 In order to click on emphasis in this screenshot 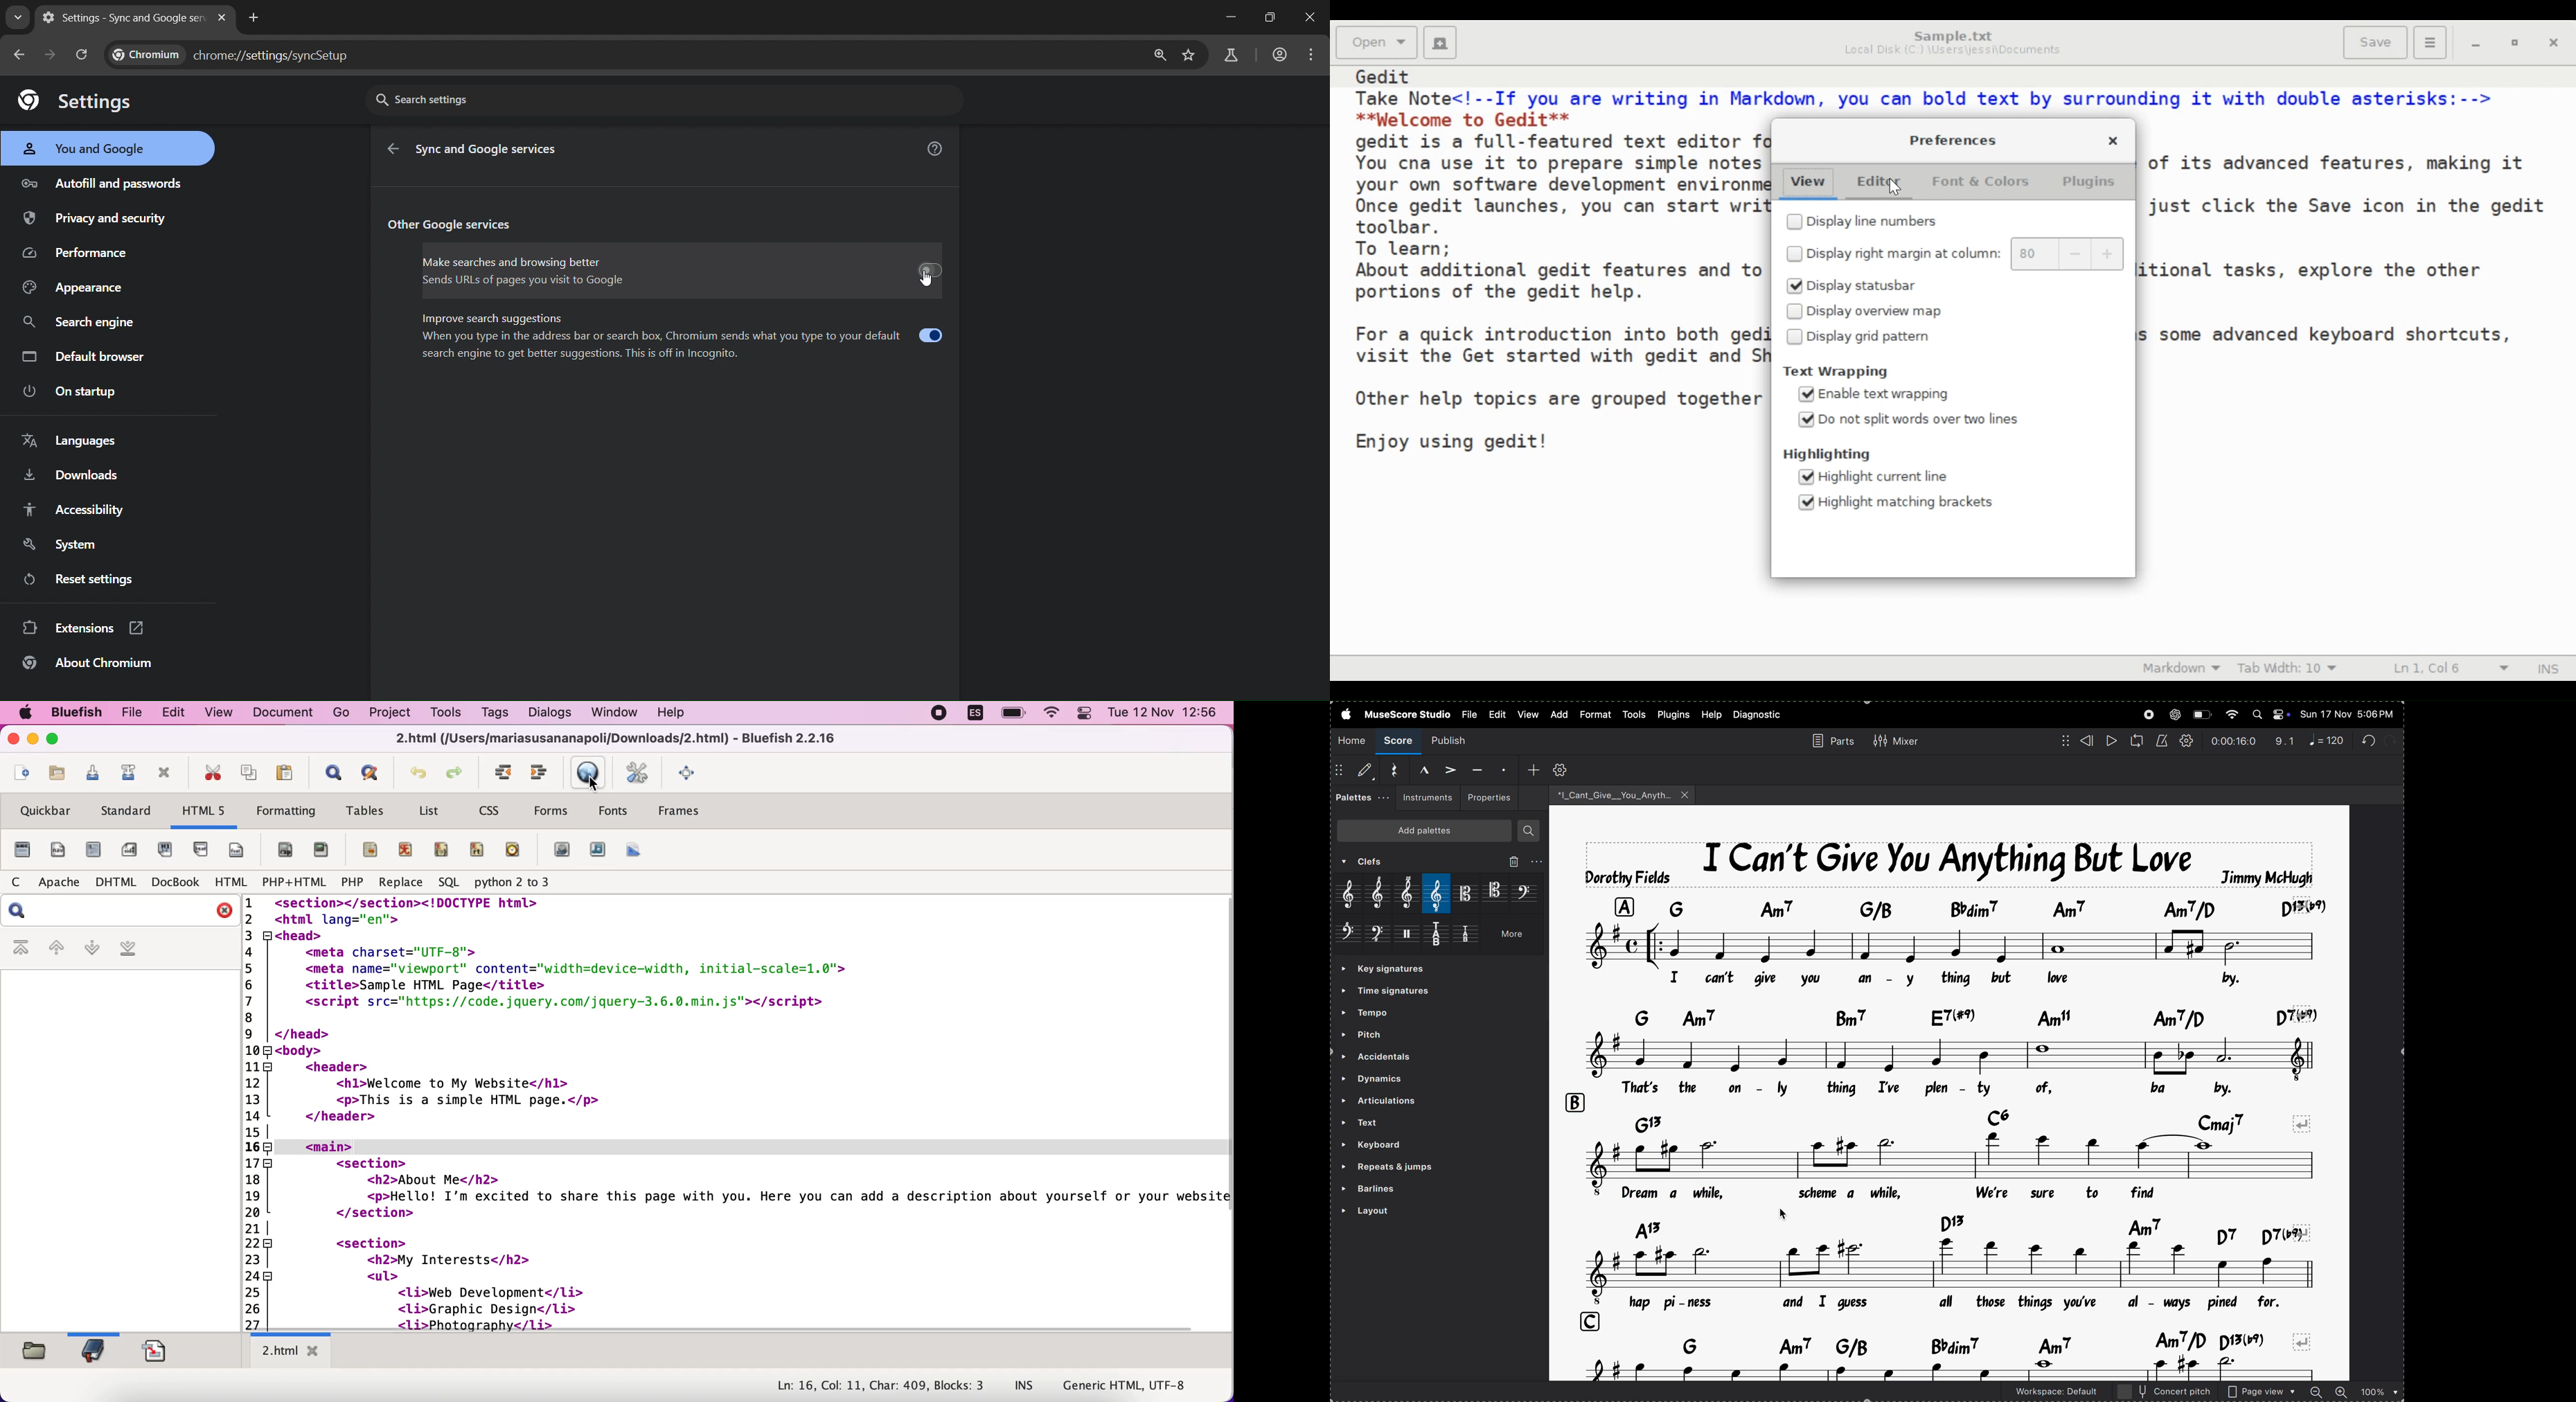, I will do `click(128, 849)`.